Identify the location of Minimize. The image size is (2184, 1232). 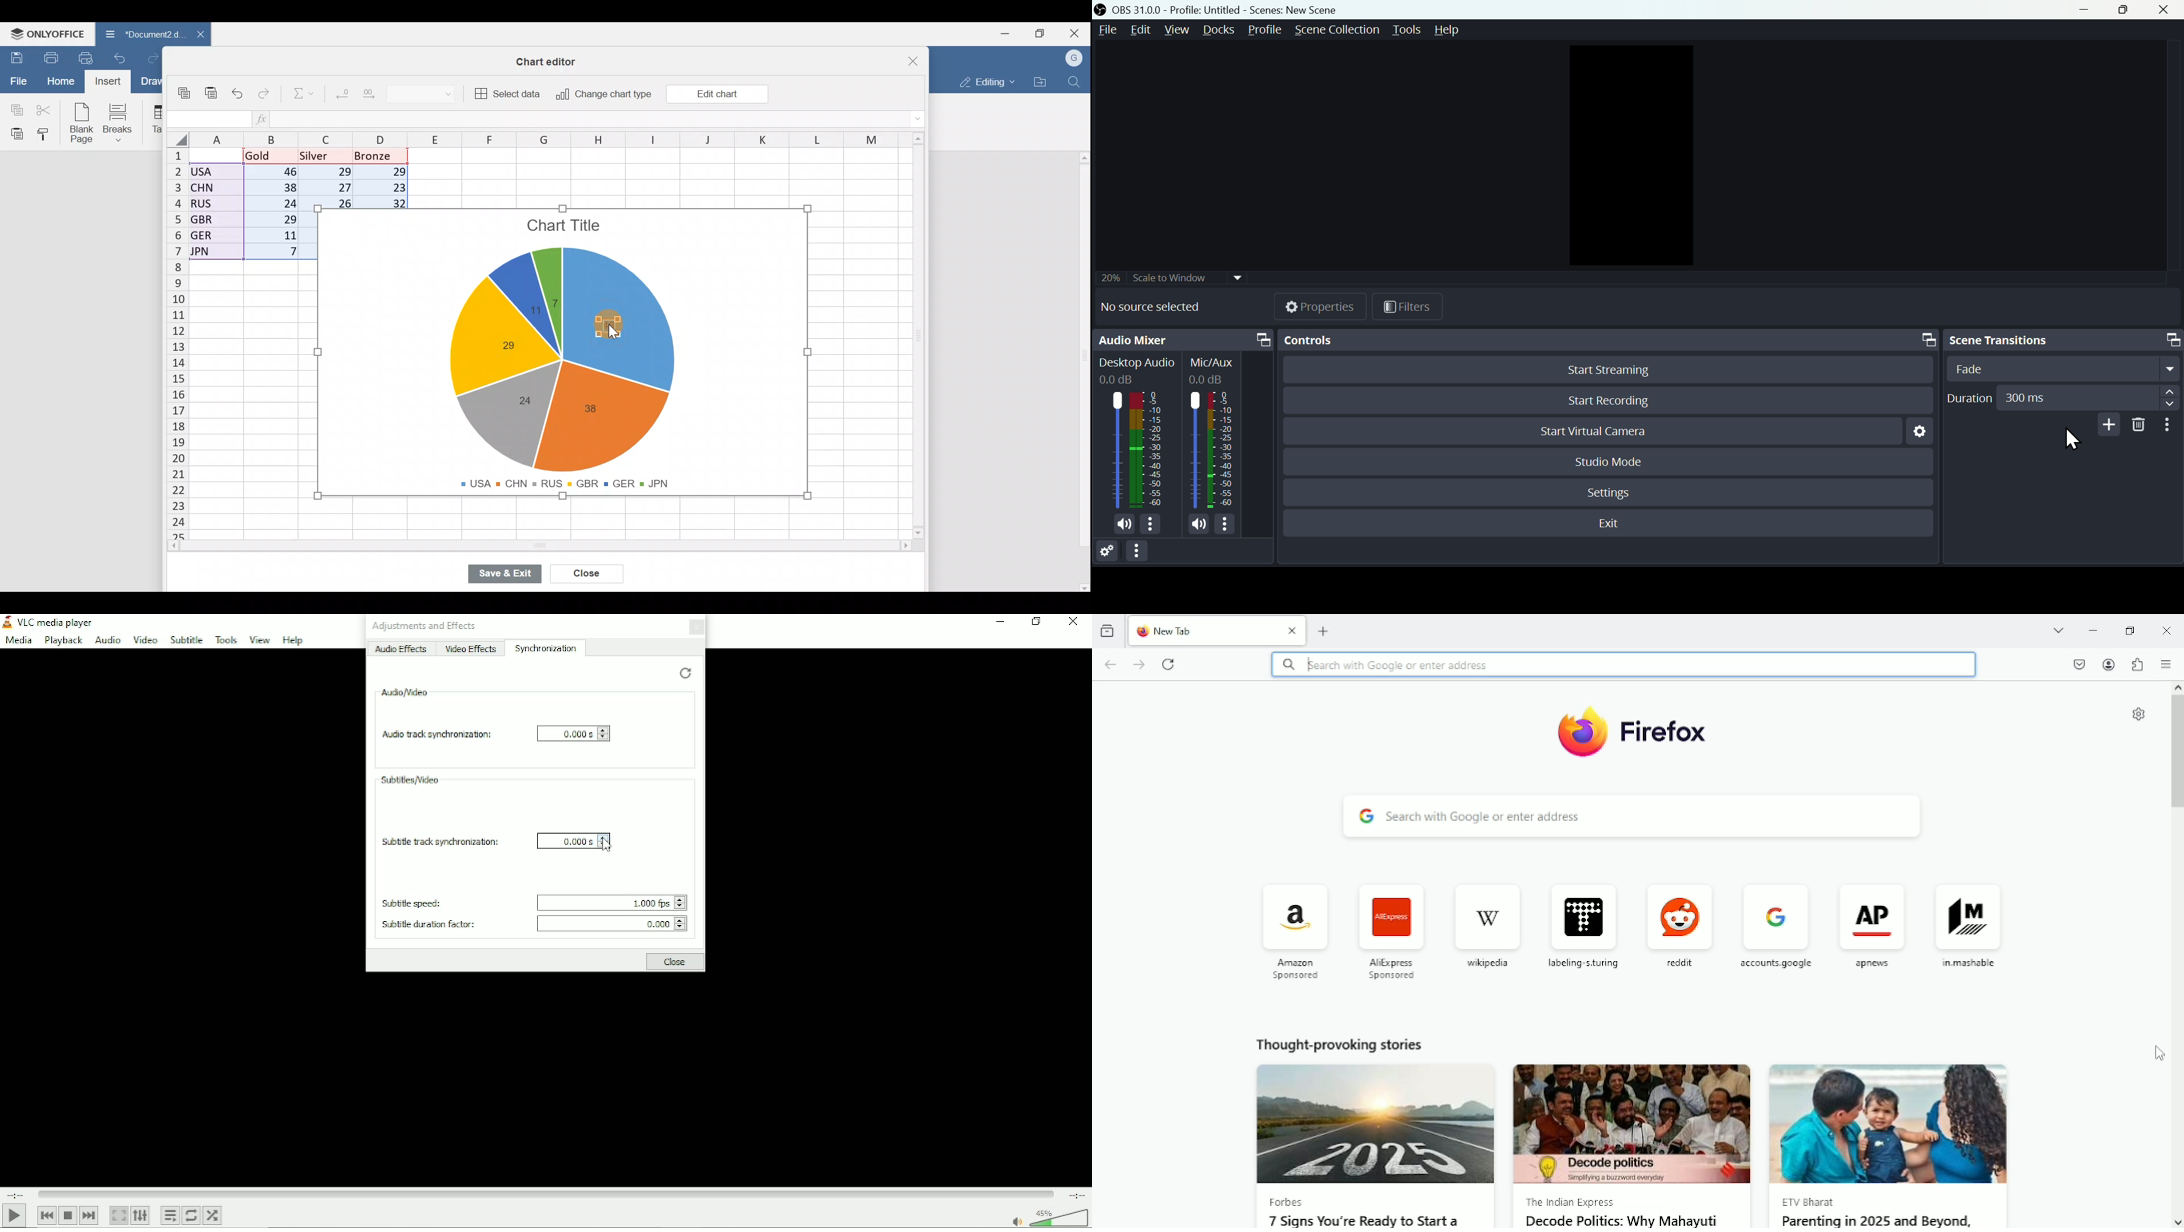
(998, 621).